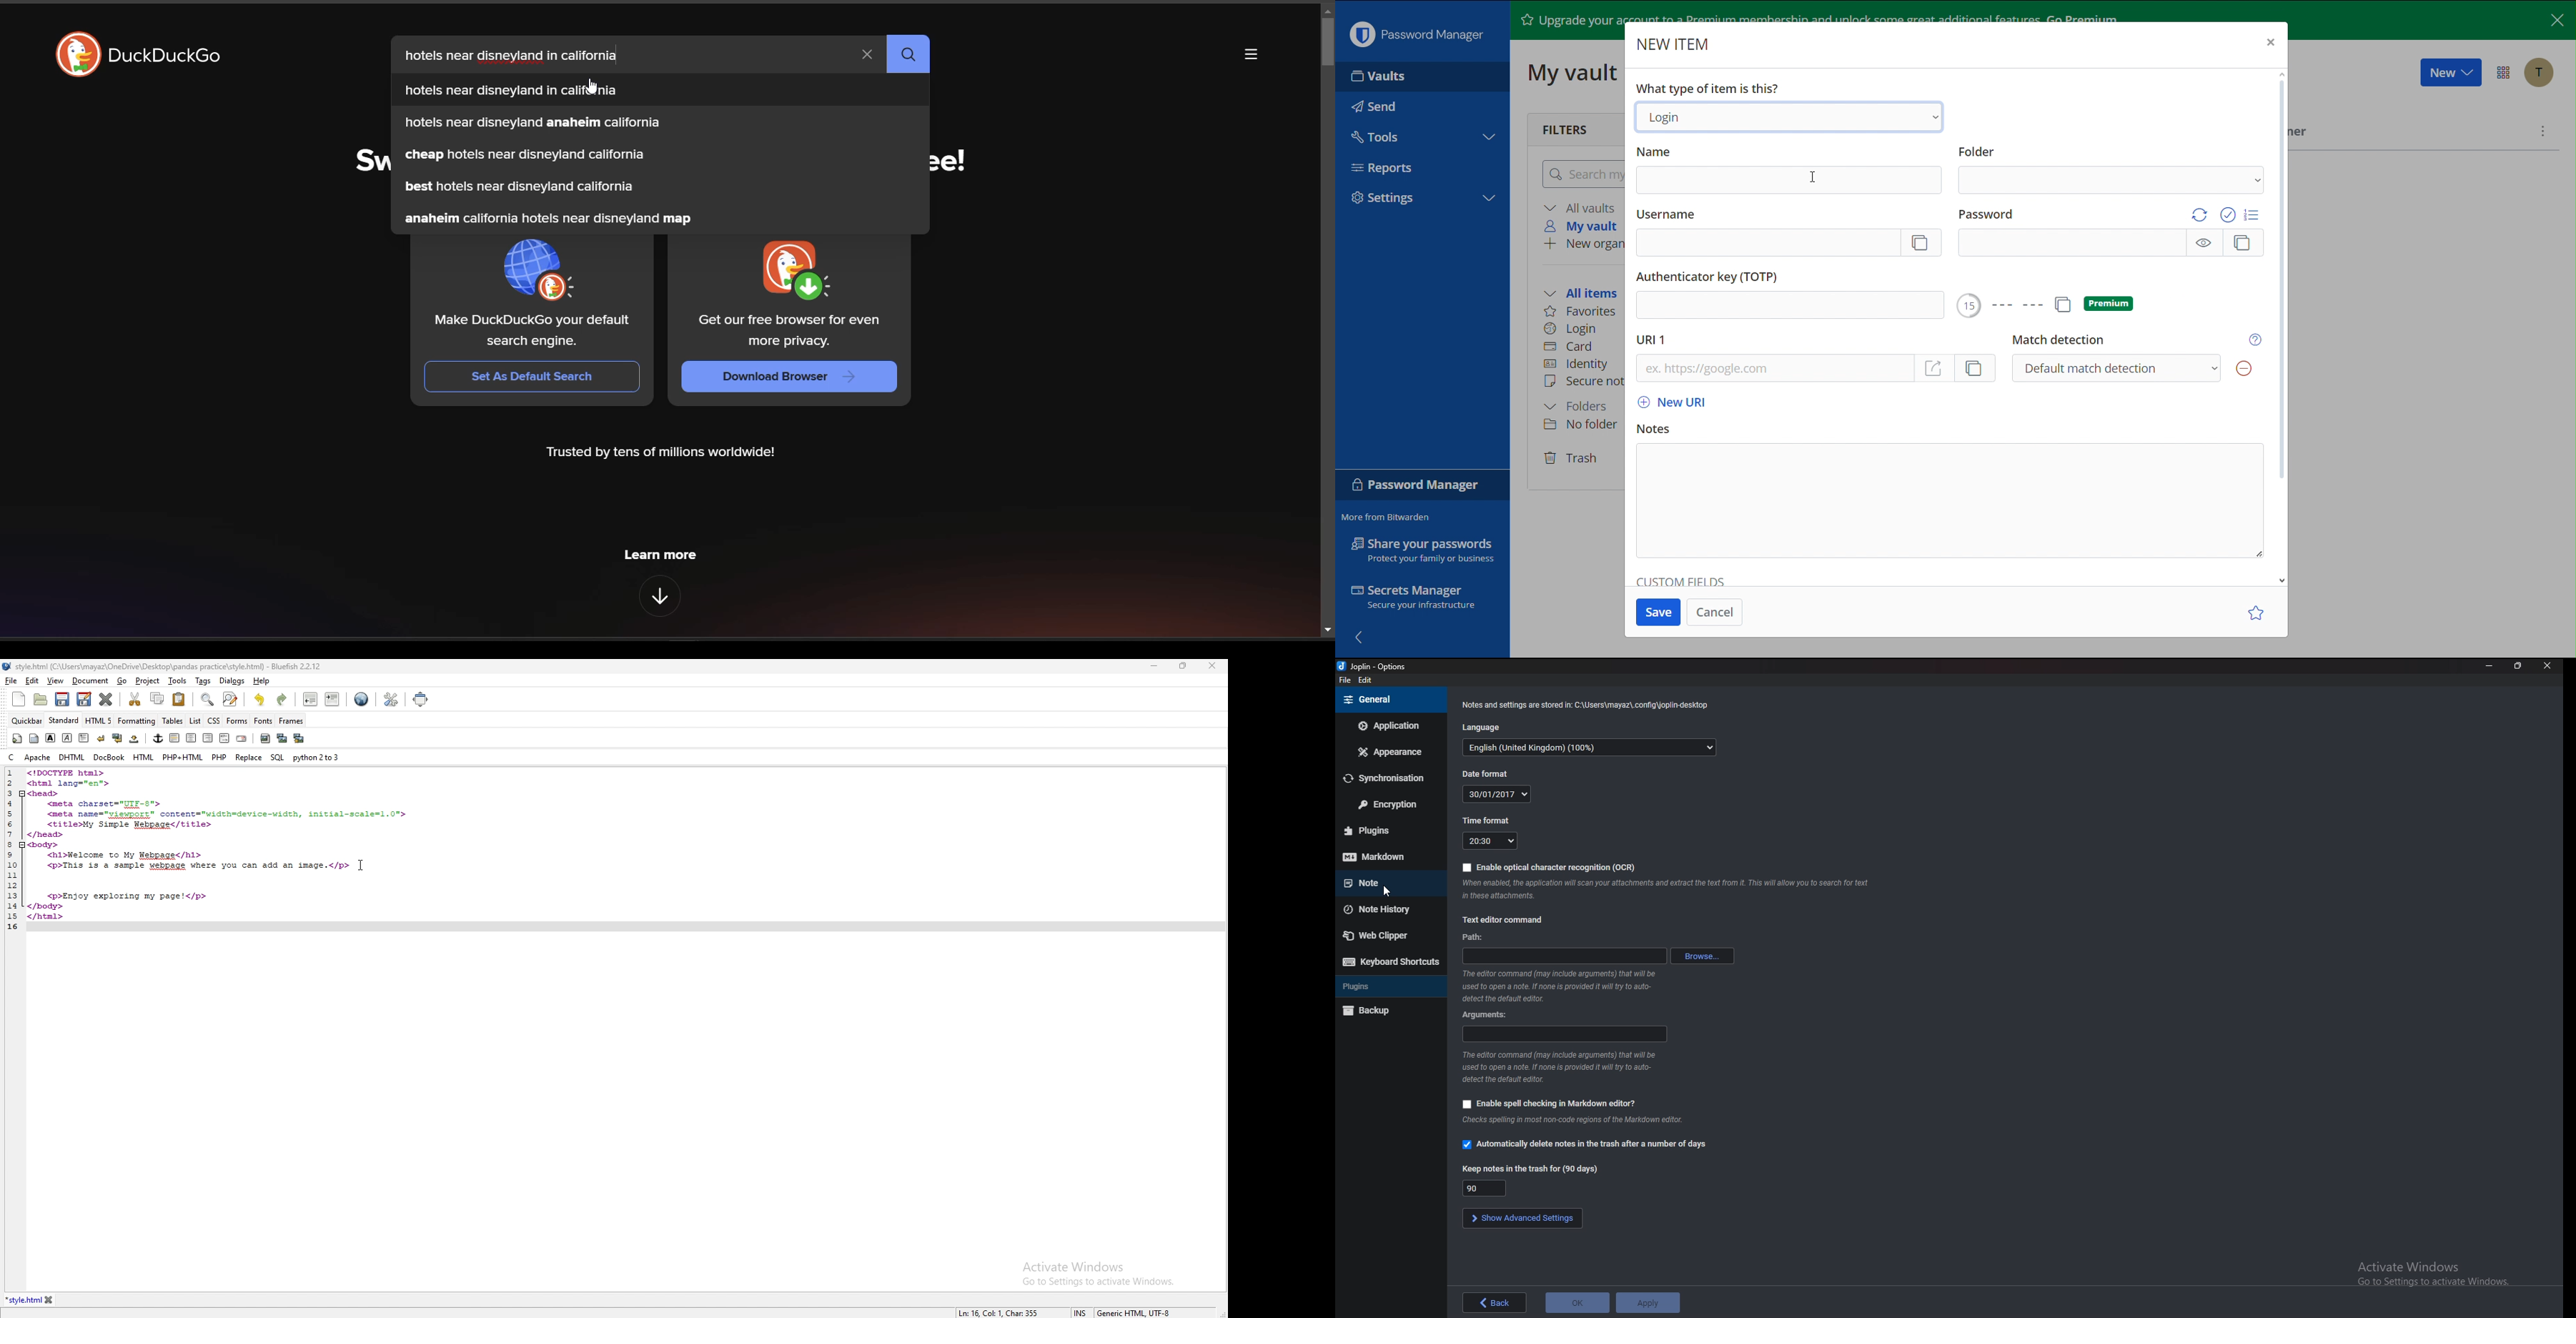  Describe the element at coordinates (590, 86) in the screenshot. I see `cursor` at that location.